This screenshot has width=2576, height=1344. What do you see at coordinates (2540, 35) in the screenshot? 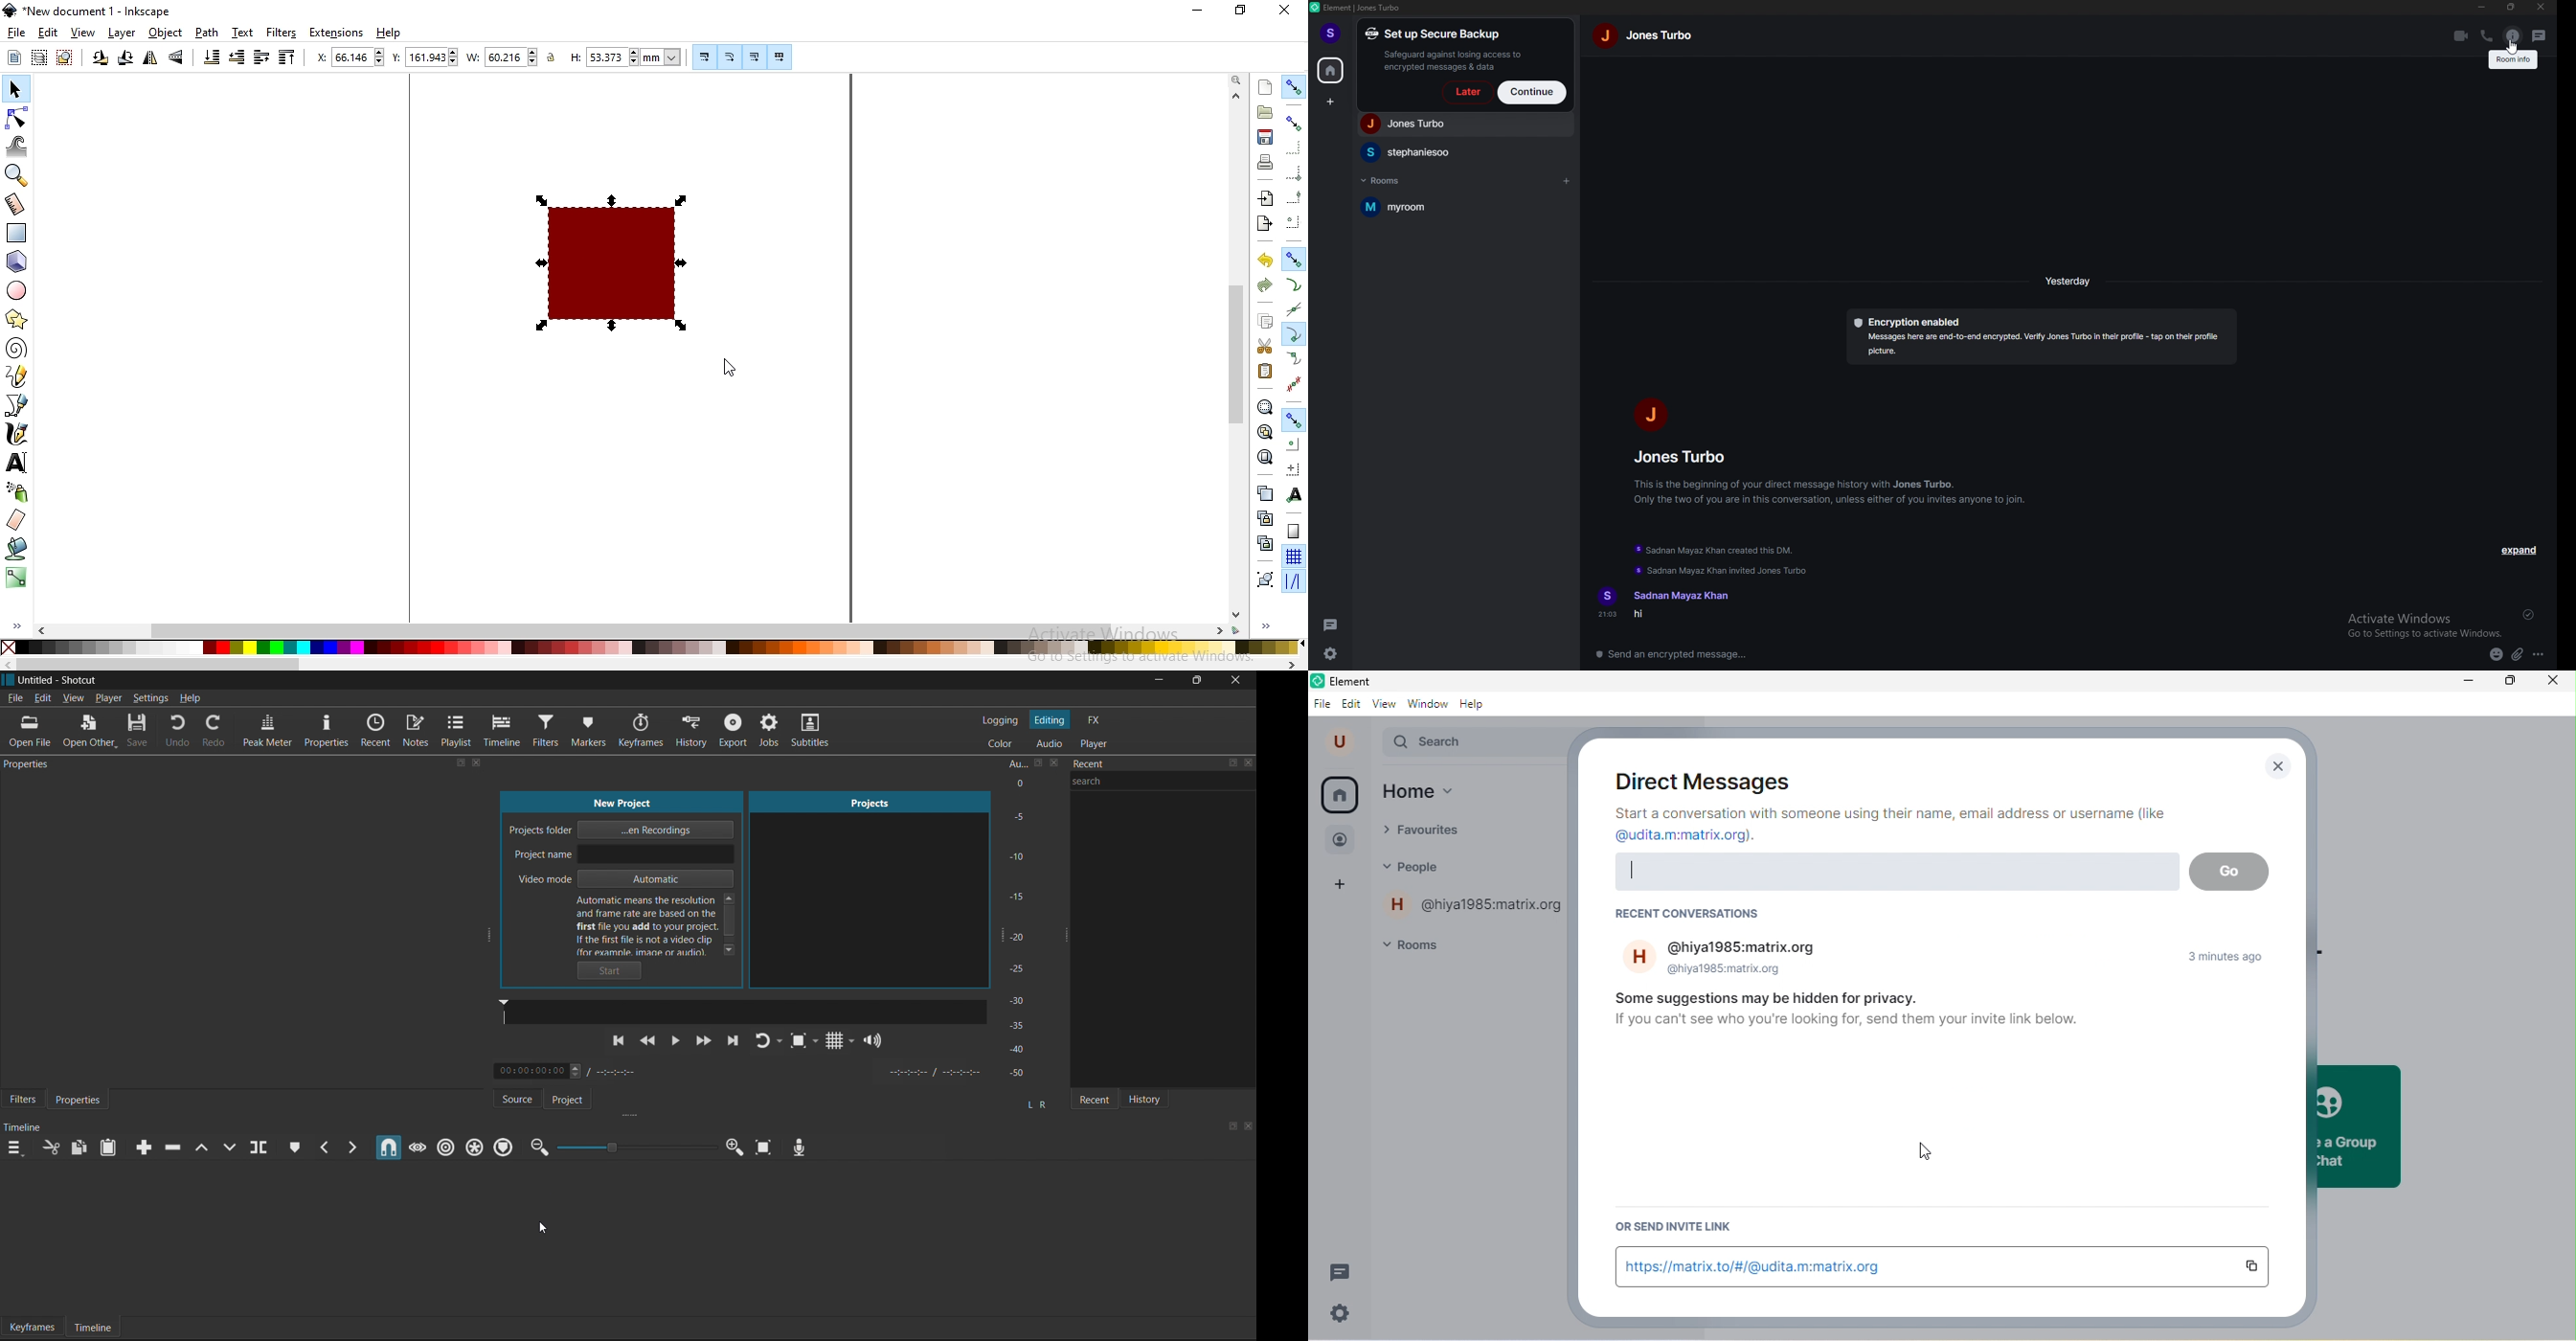
I see `threads` at bounding box center [2540, 35].